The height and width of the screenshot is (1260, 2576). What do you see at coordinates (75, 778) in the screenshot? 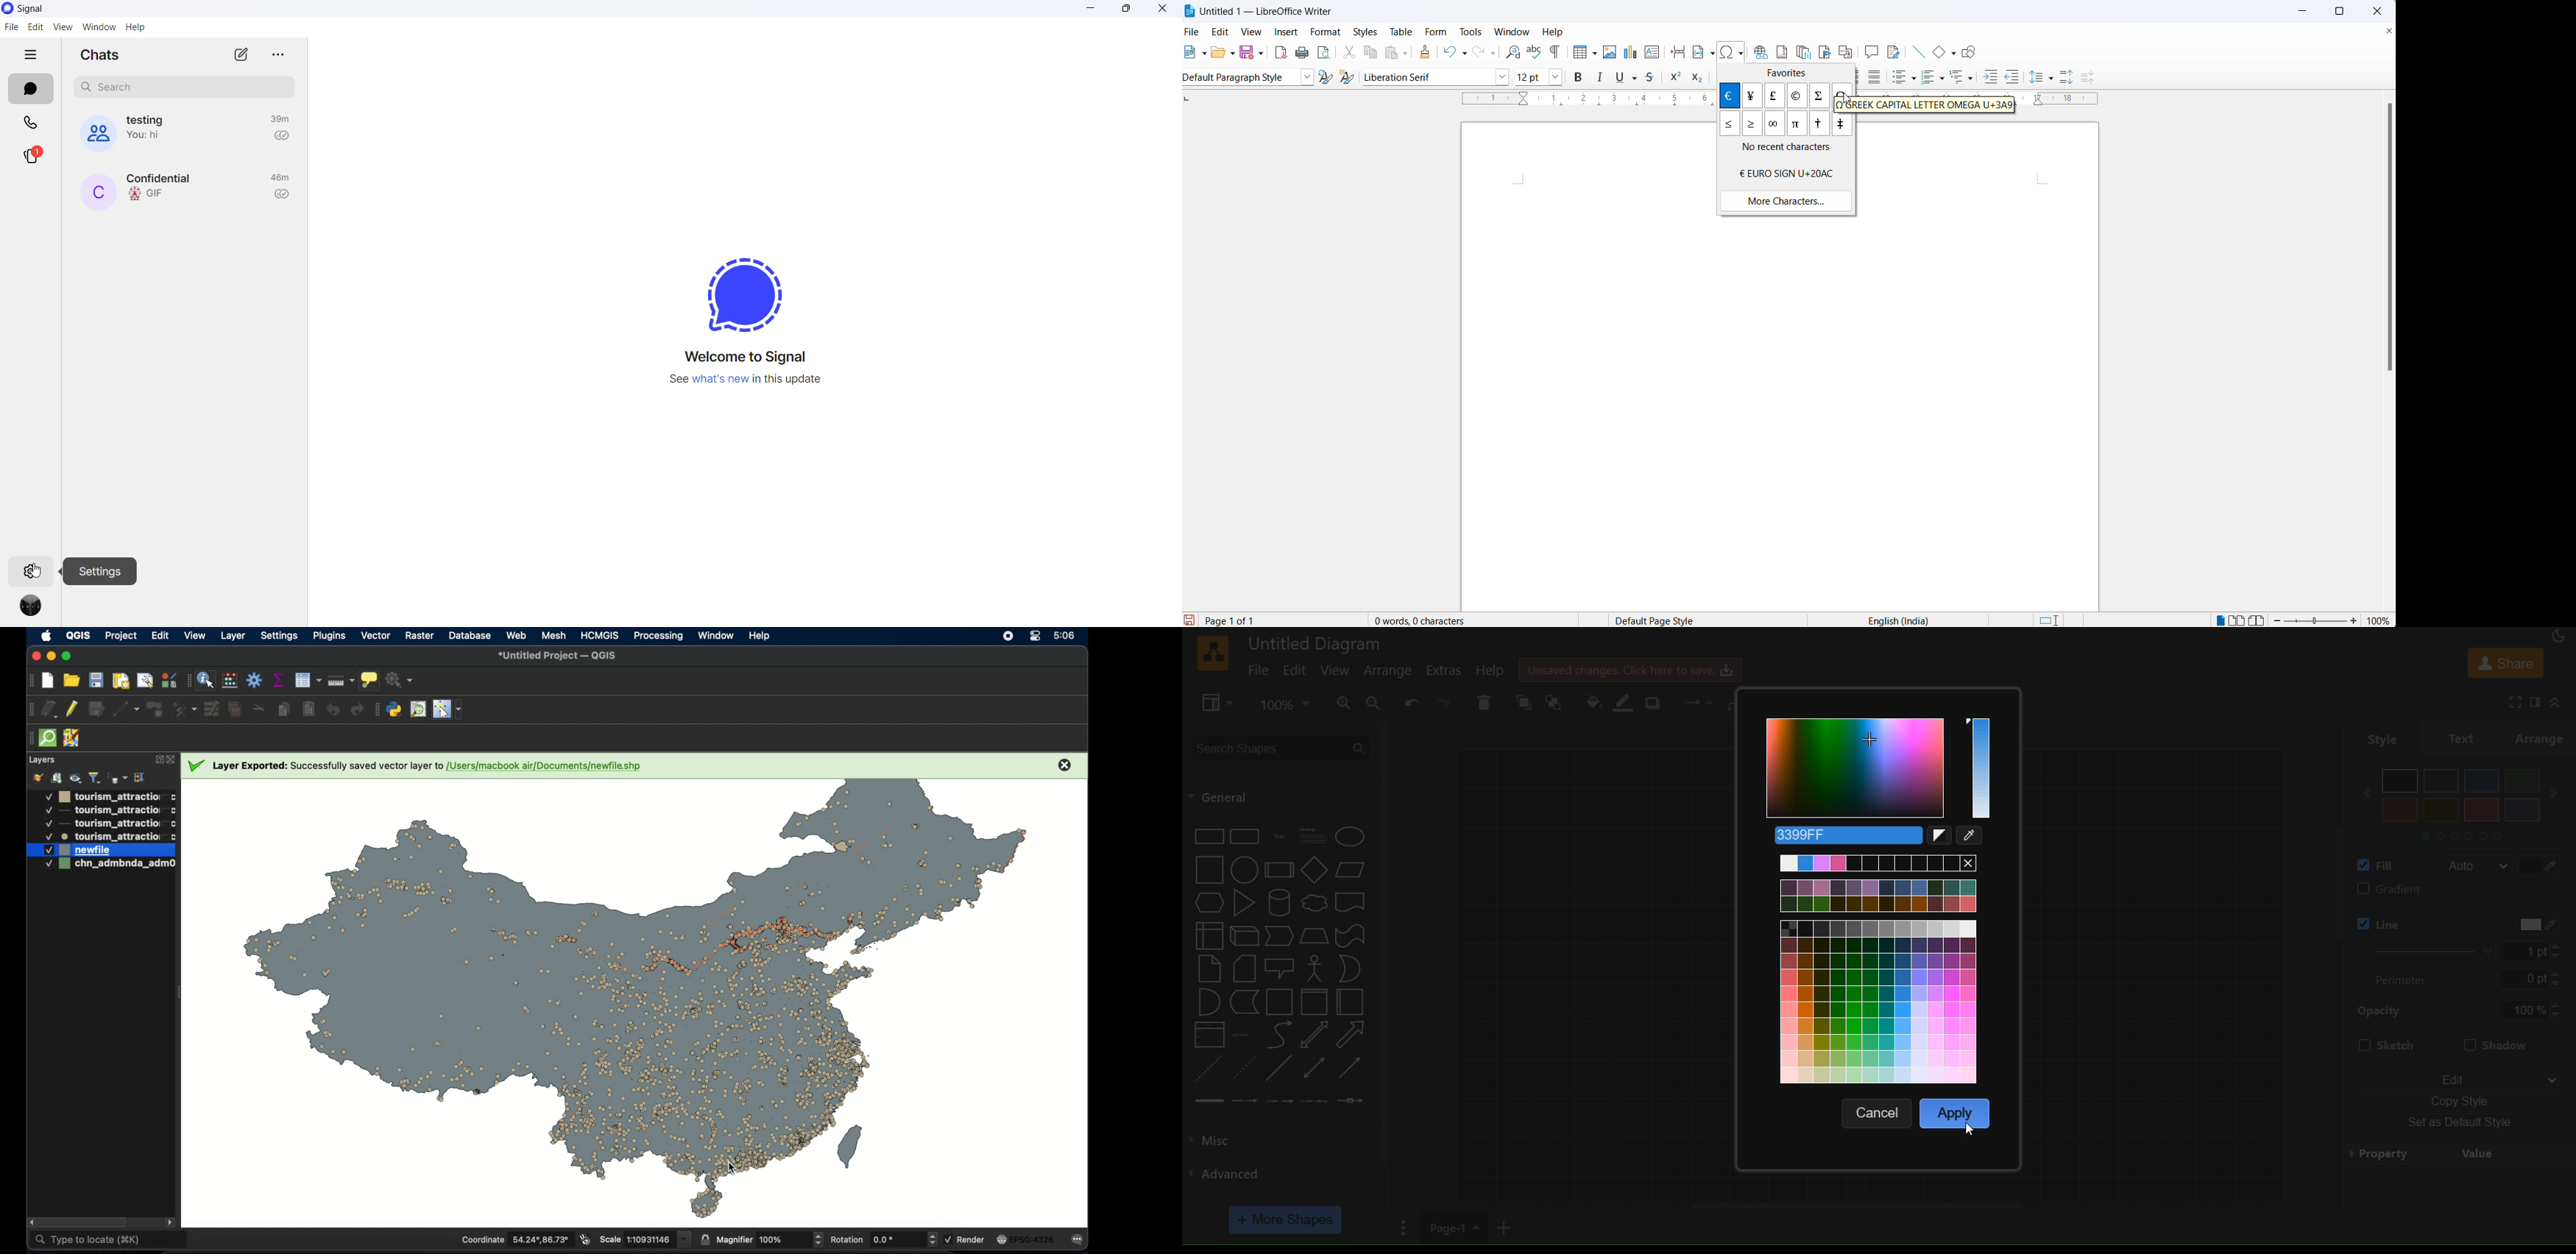
I see `manage map theme` at bounding box center [75, 778].